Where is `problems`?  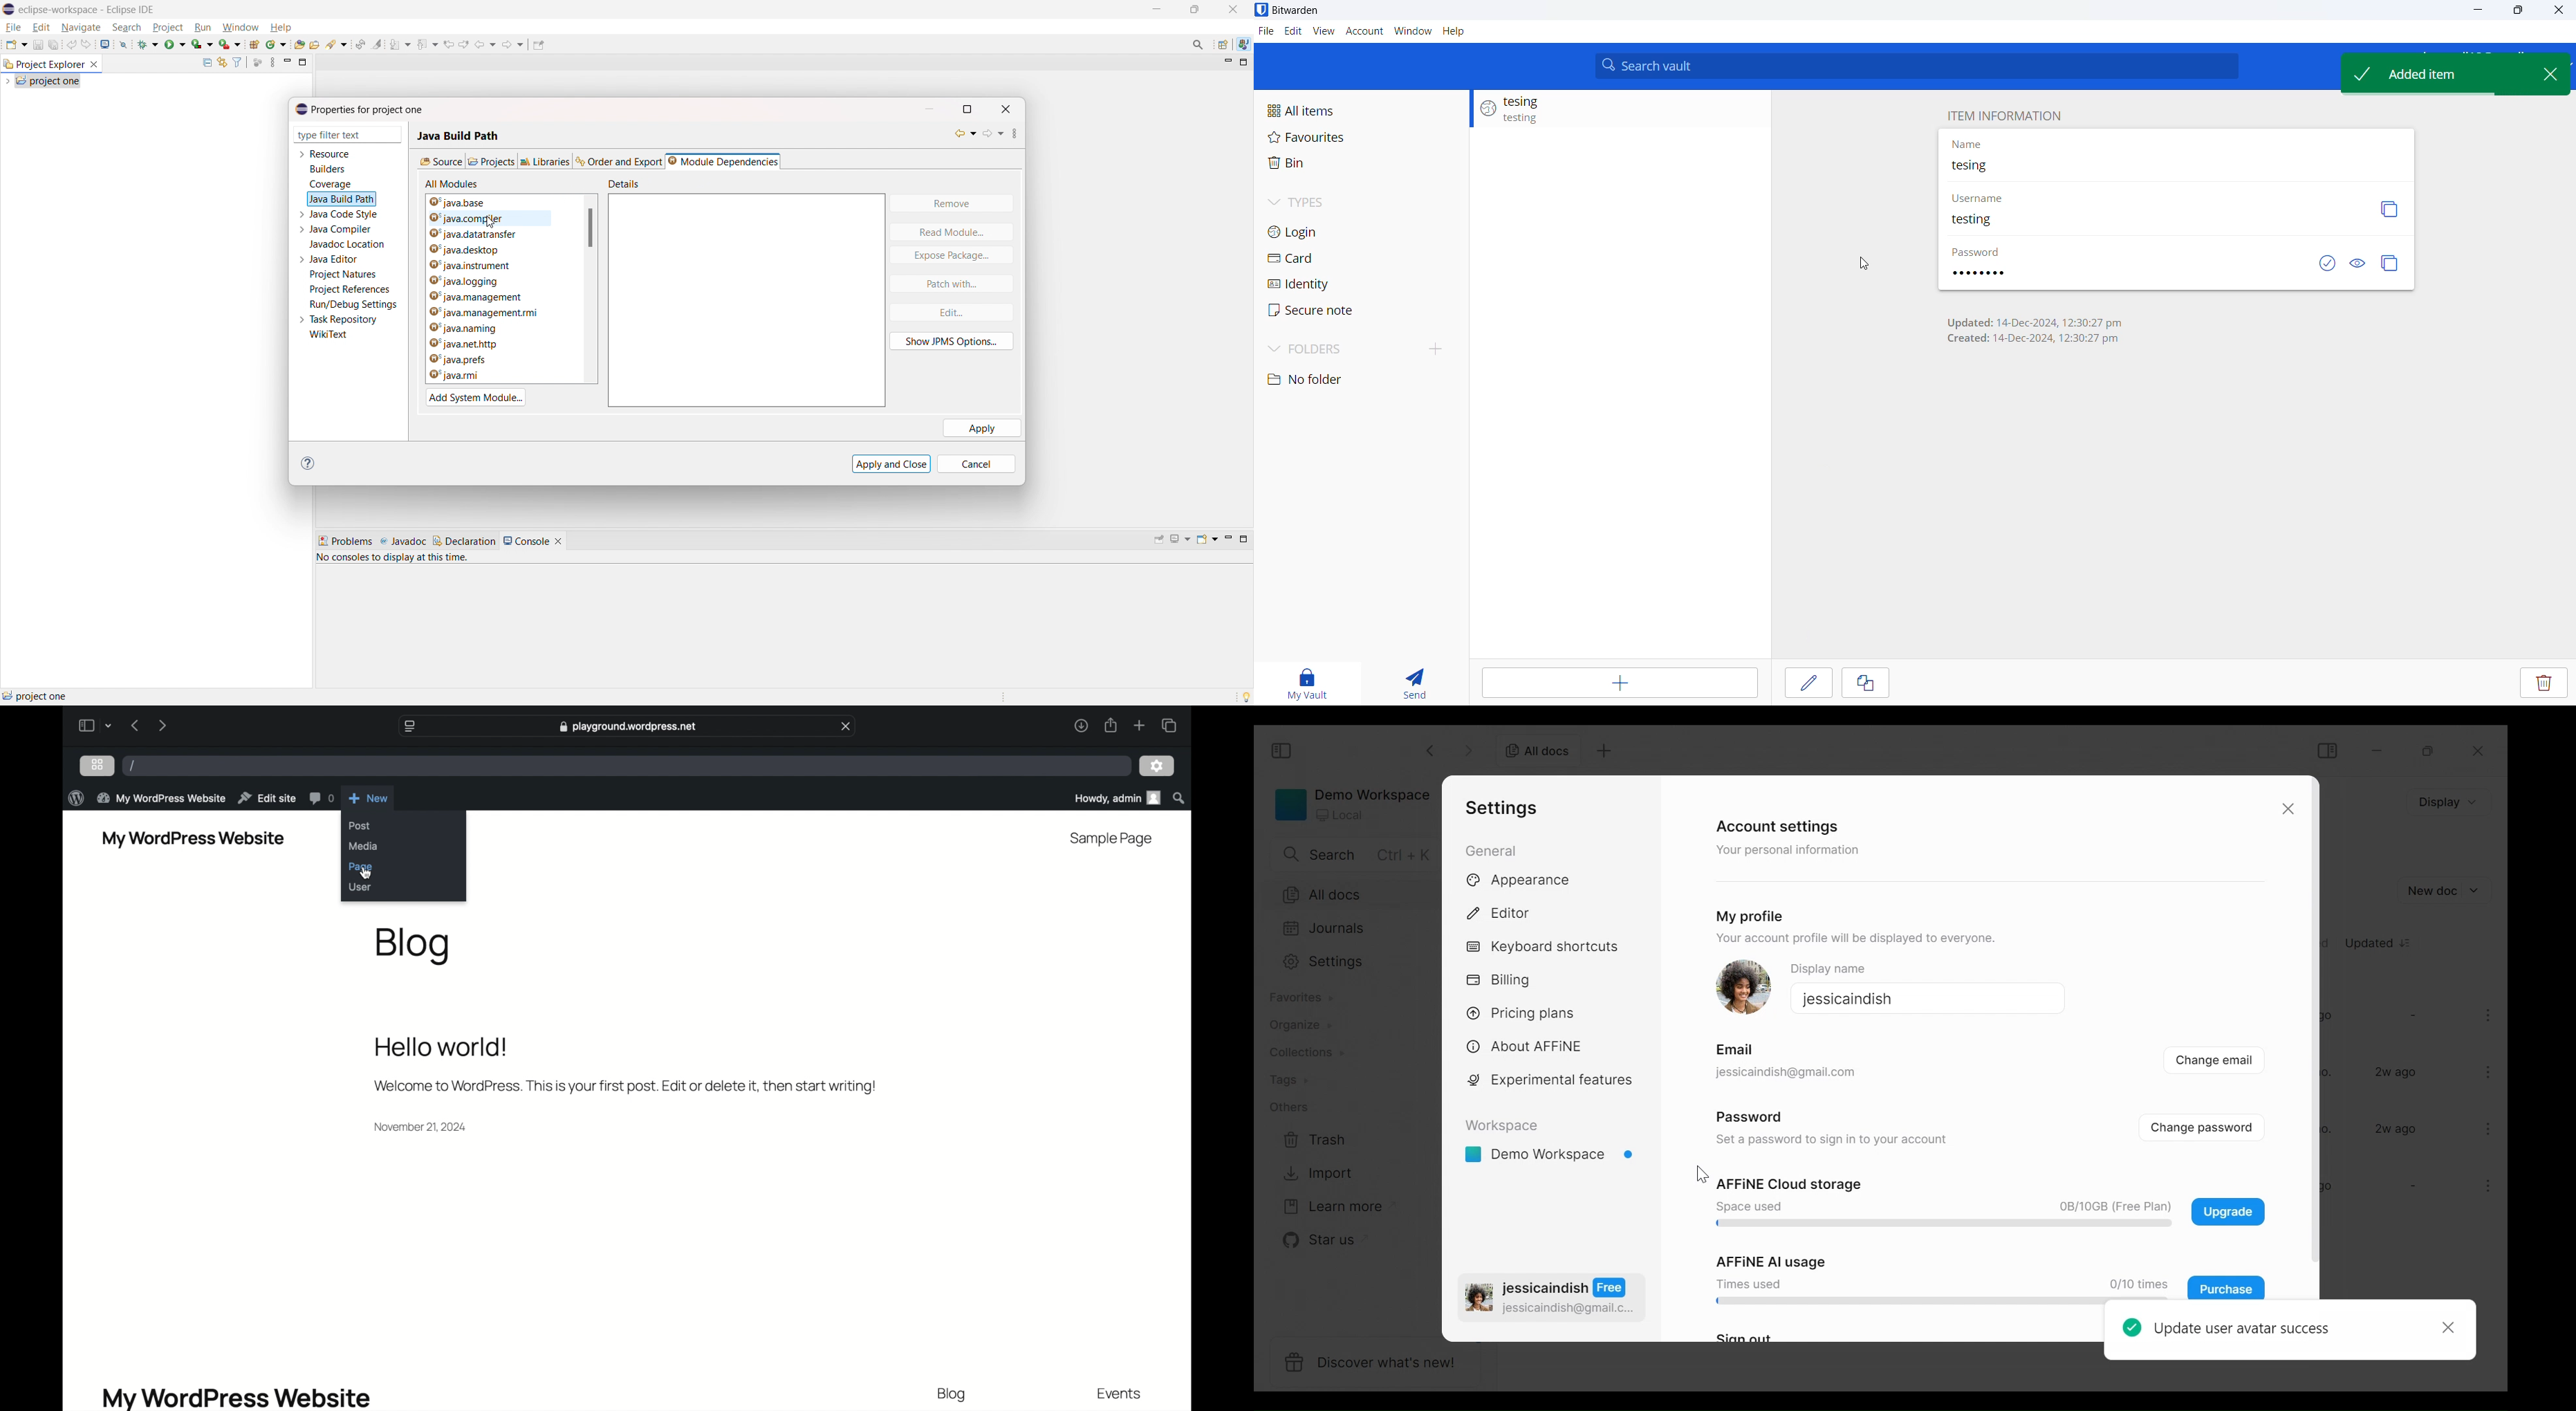
problems is located at coordinates (345, 542).